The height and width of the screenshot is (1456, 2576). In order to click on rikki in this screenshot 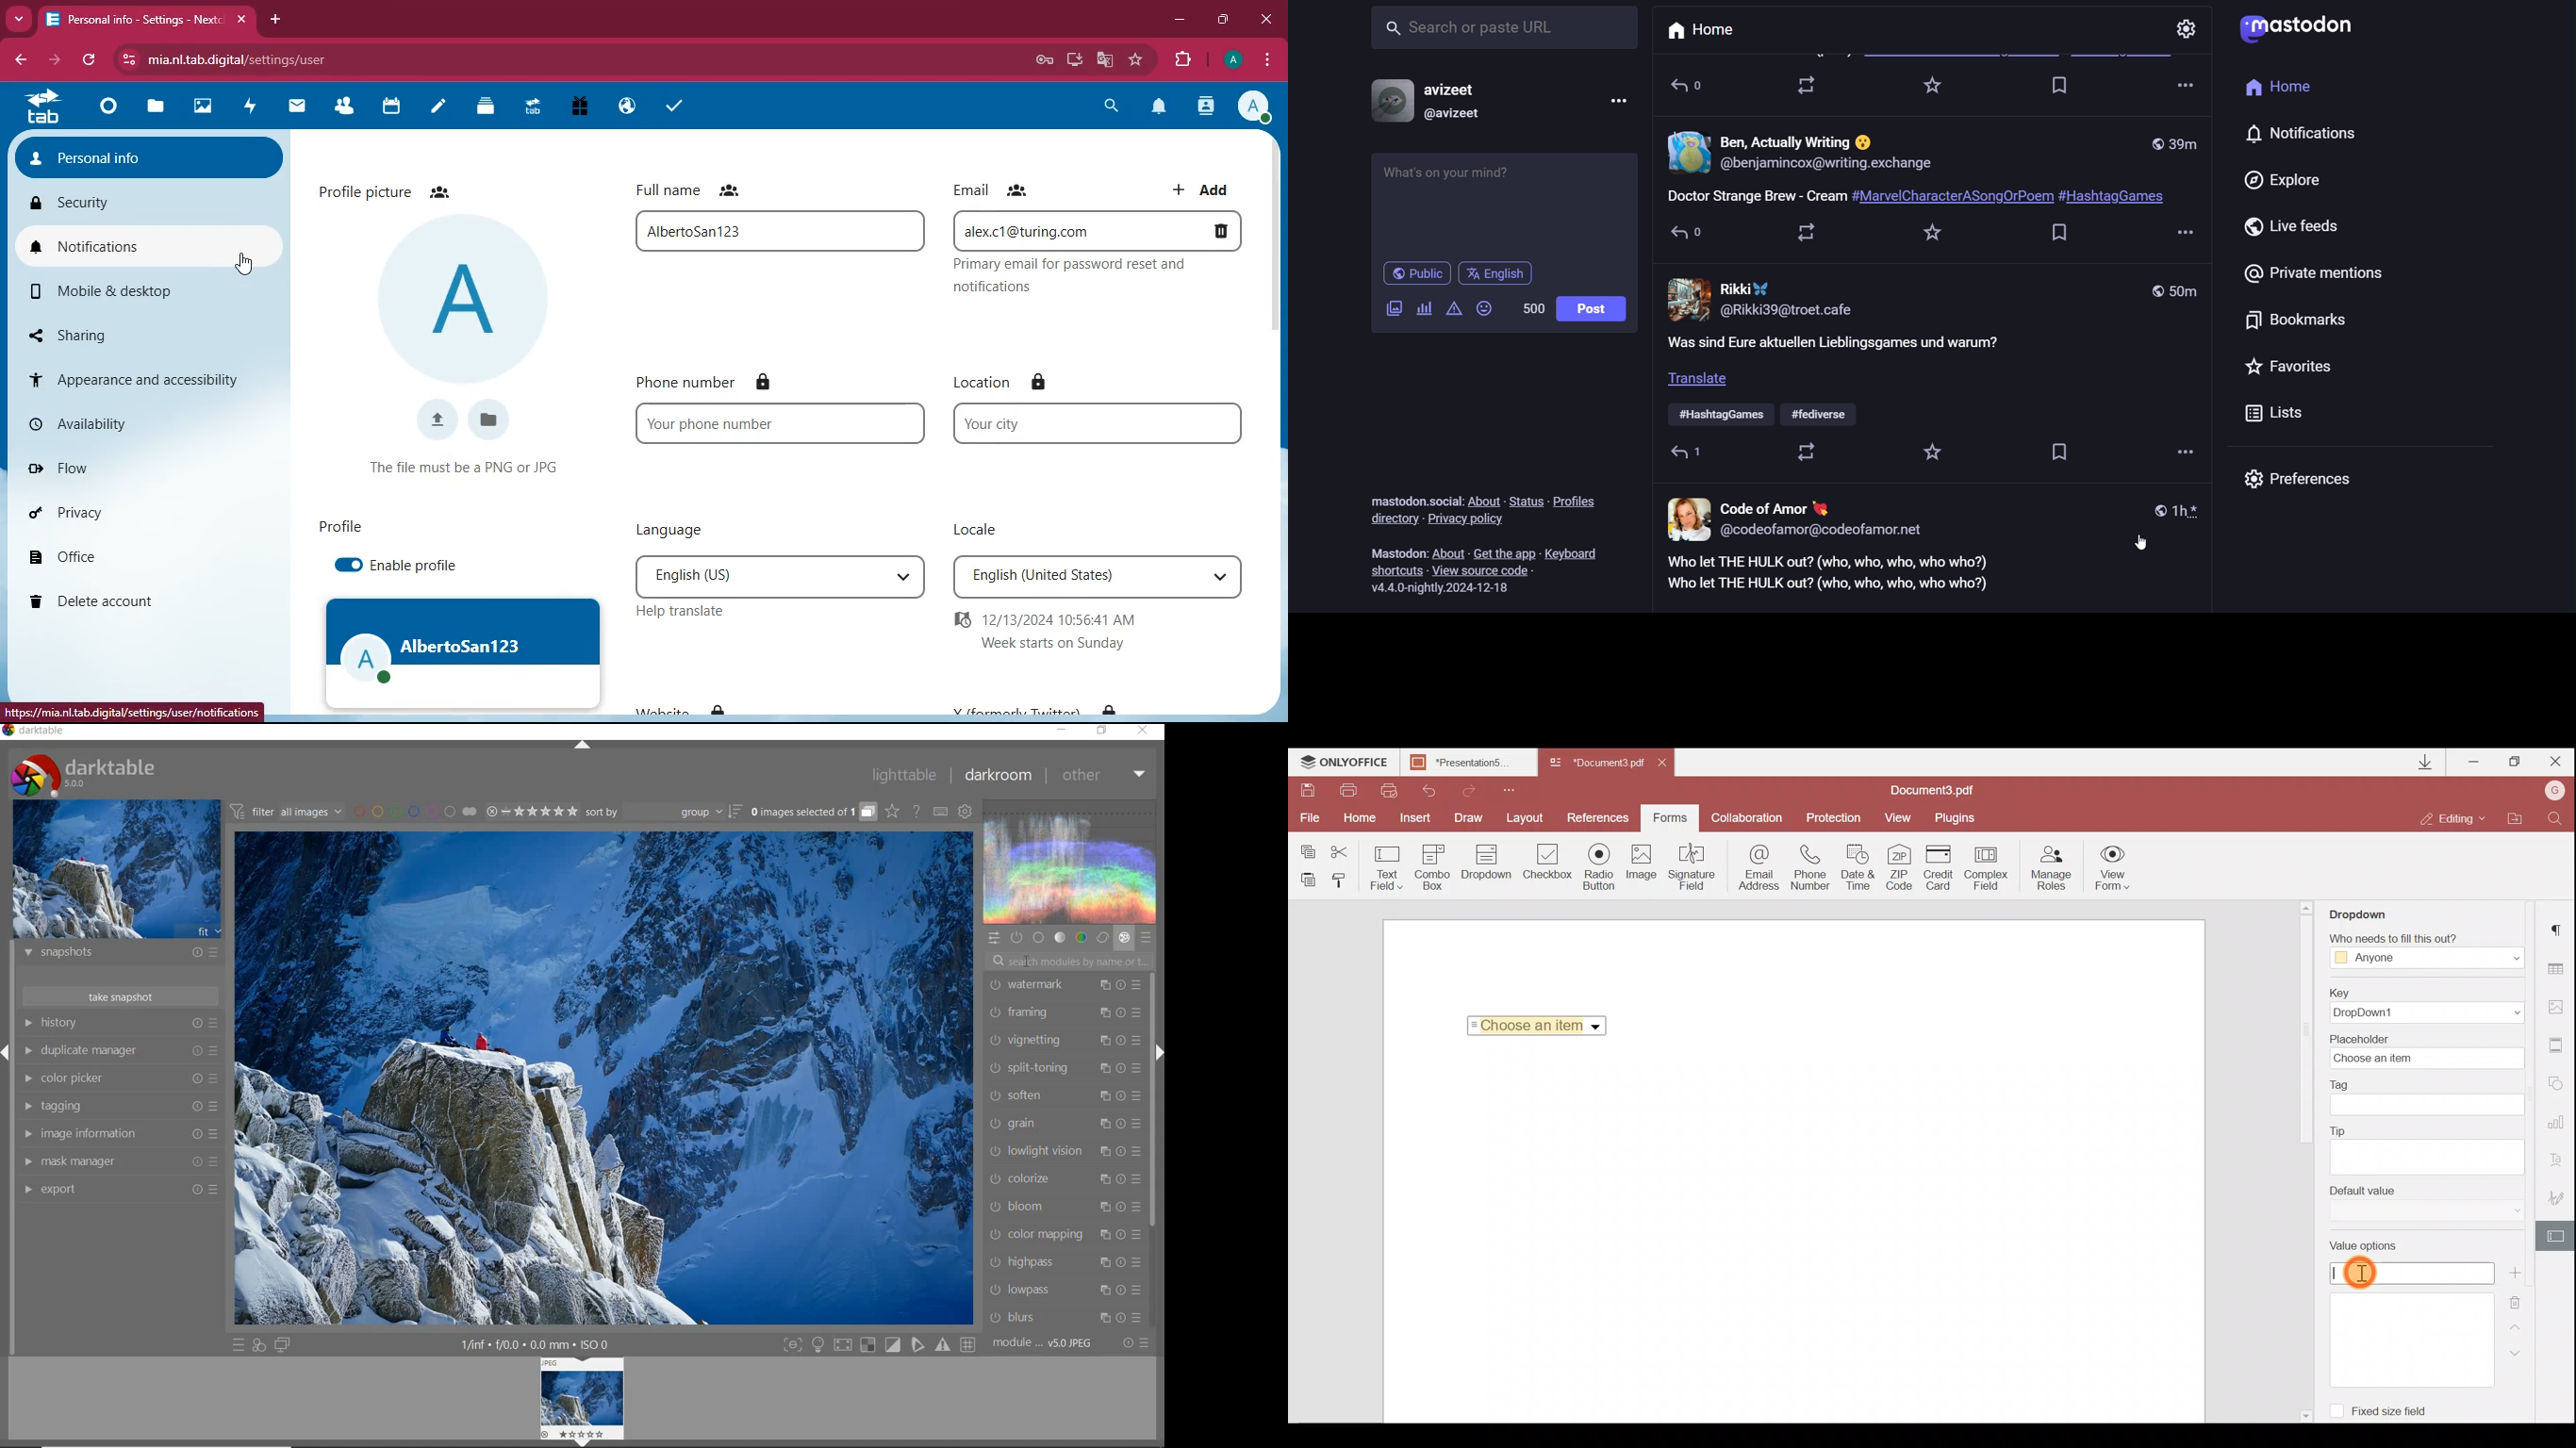, I will do `click(1745, 289)`.